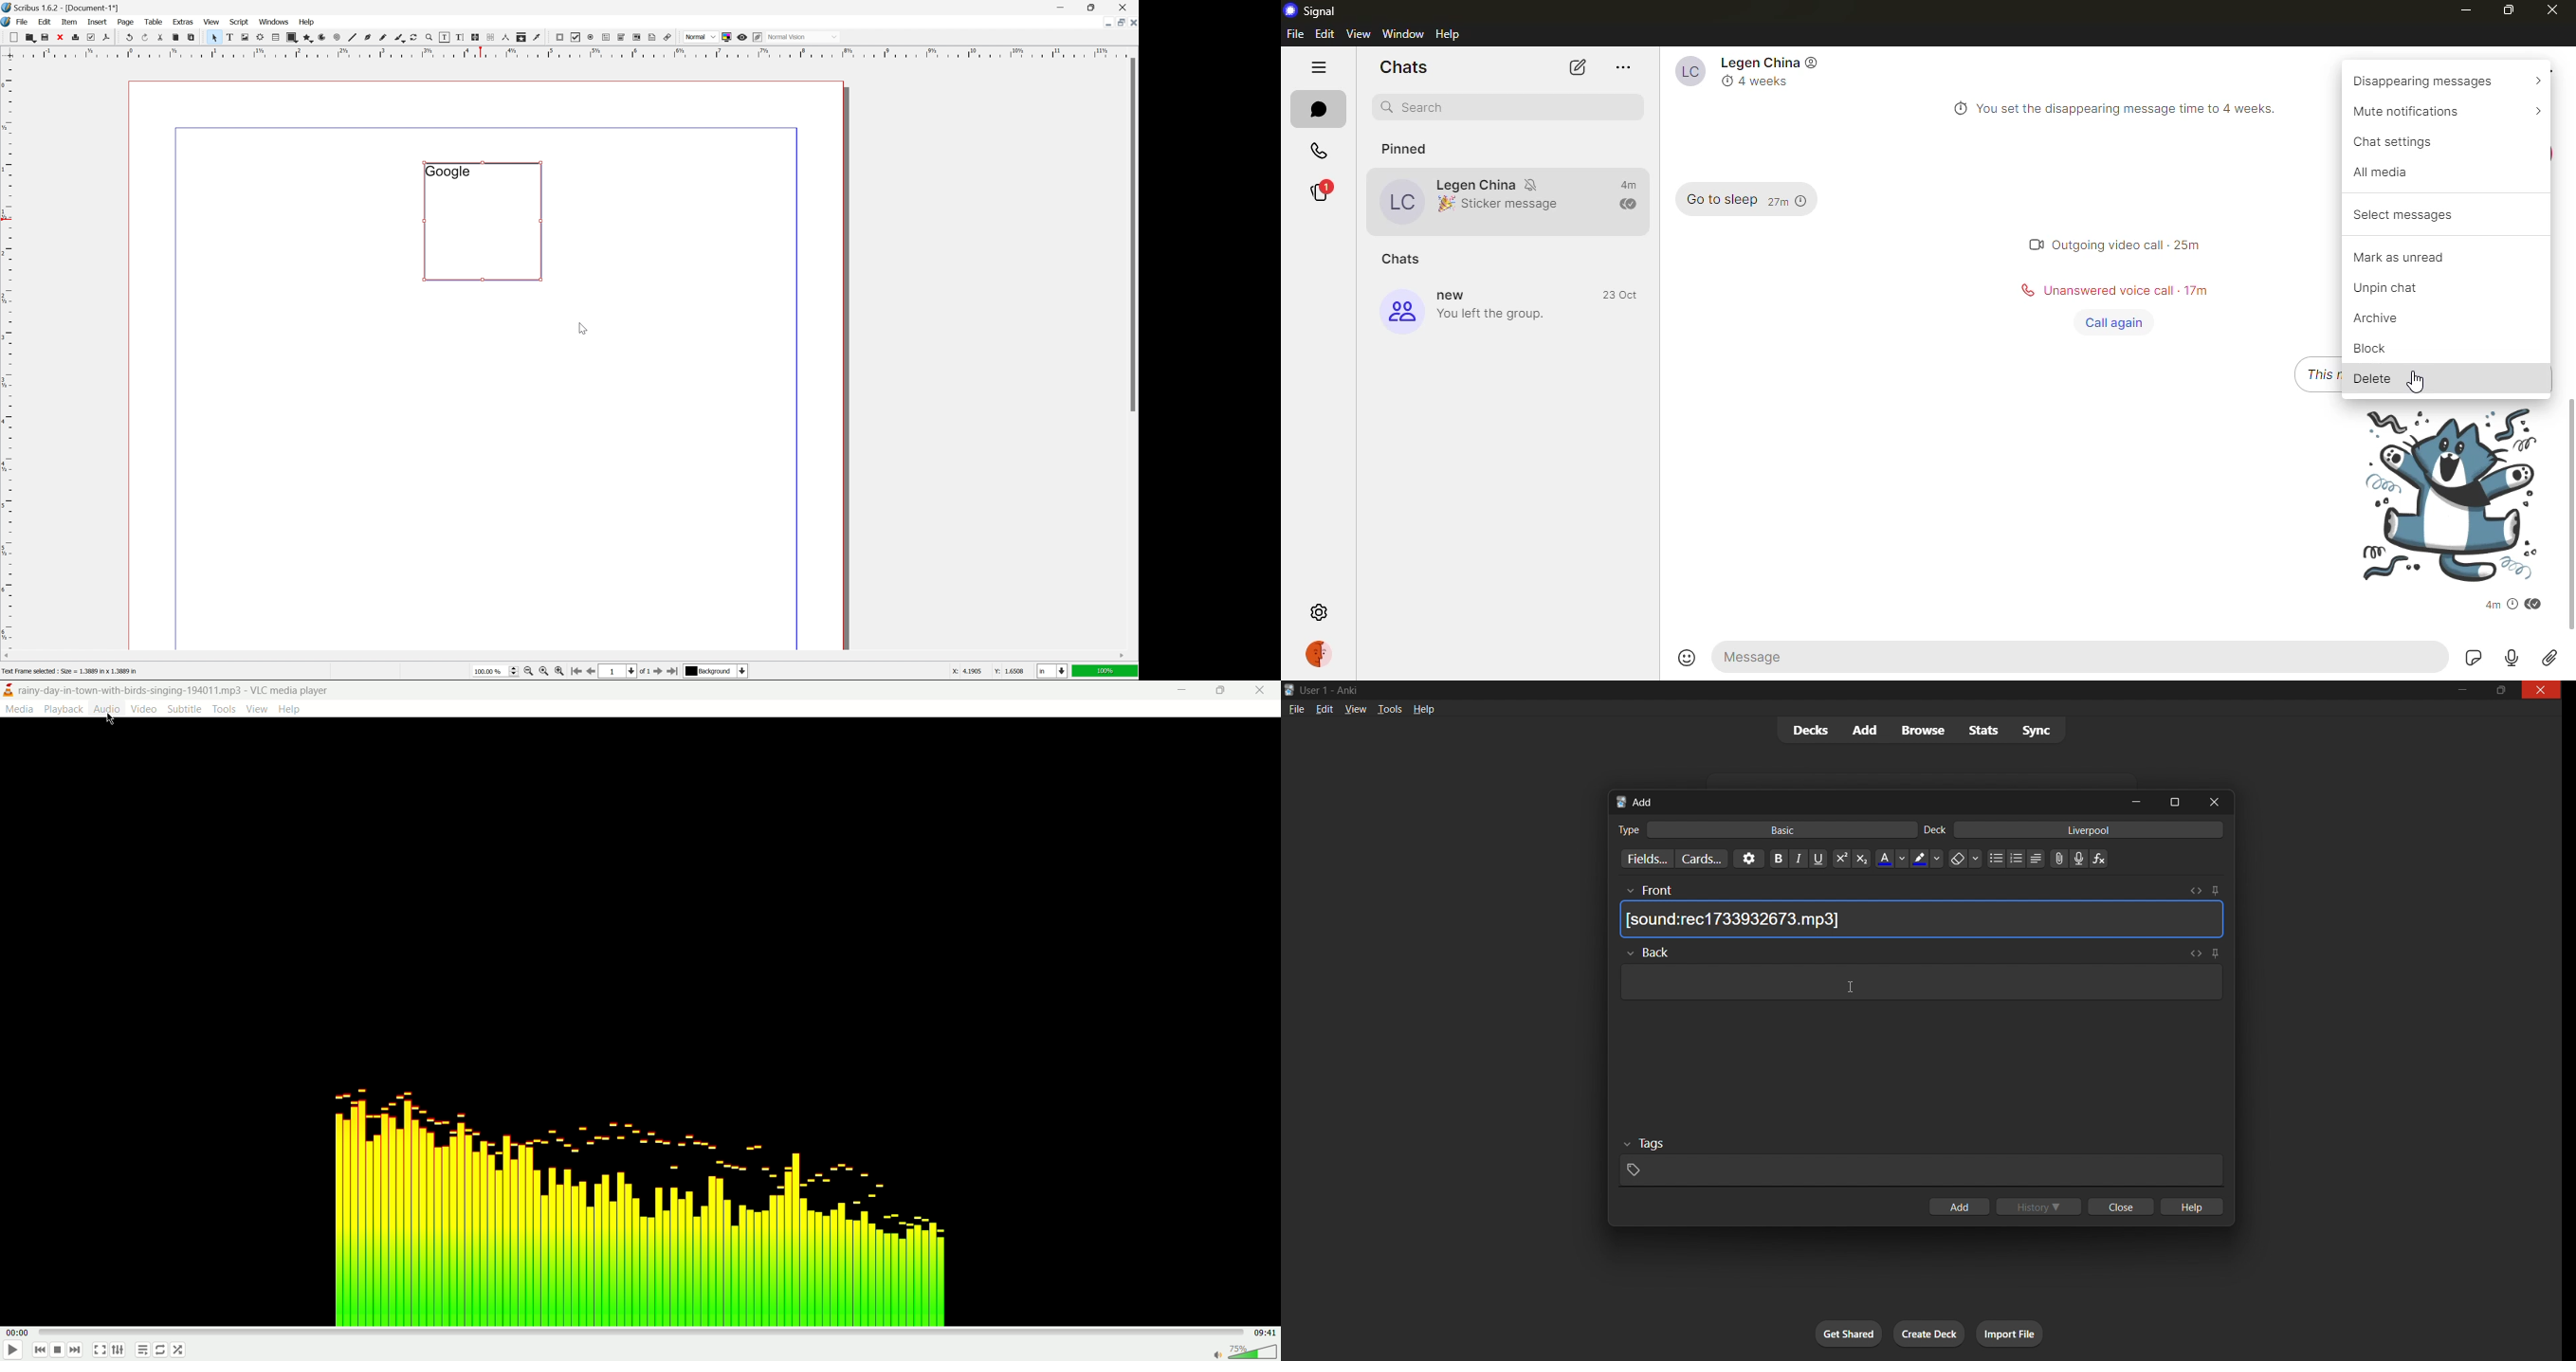  What do you see at coordinates (1132, 22) in the screenshot?
I see `close` at bounding box center [1132, 22].